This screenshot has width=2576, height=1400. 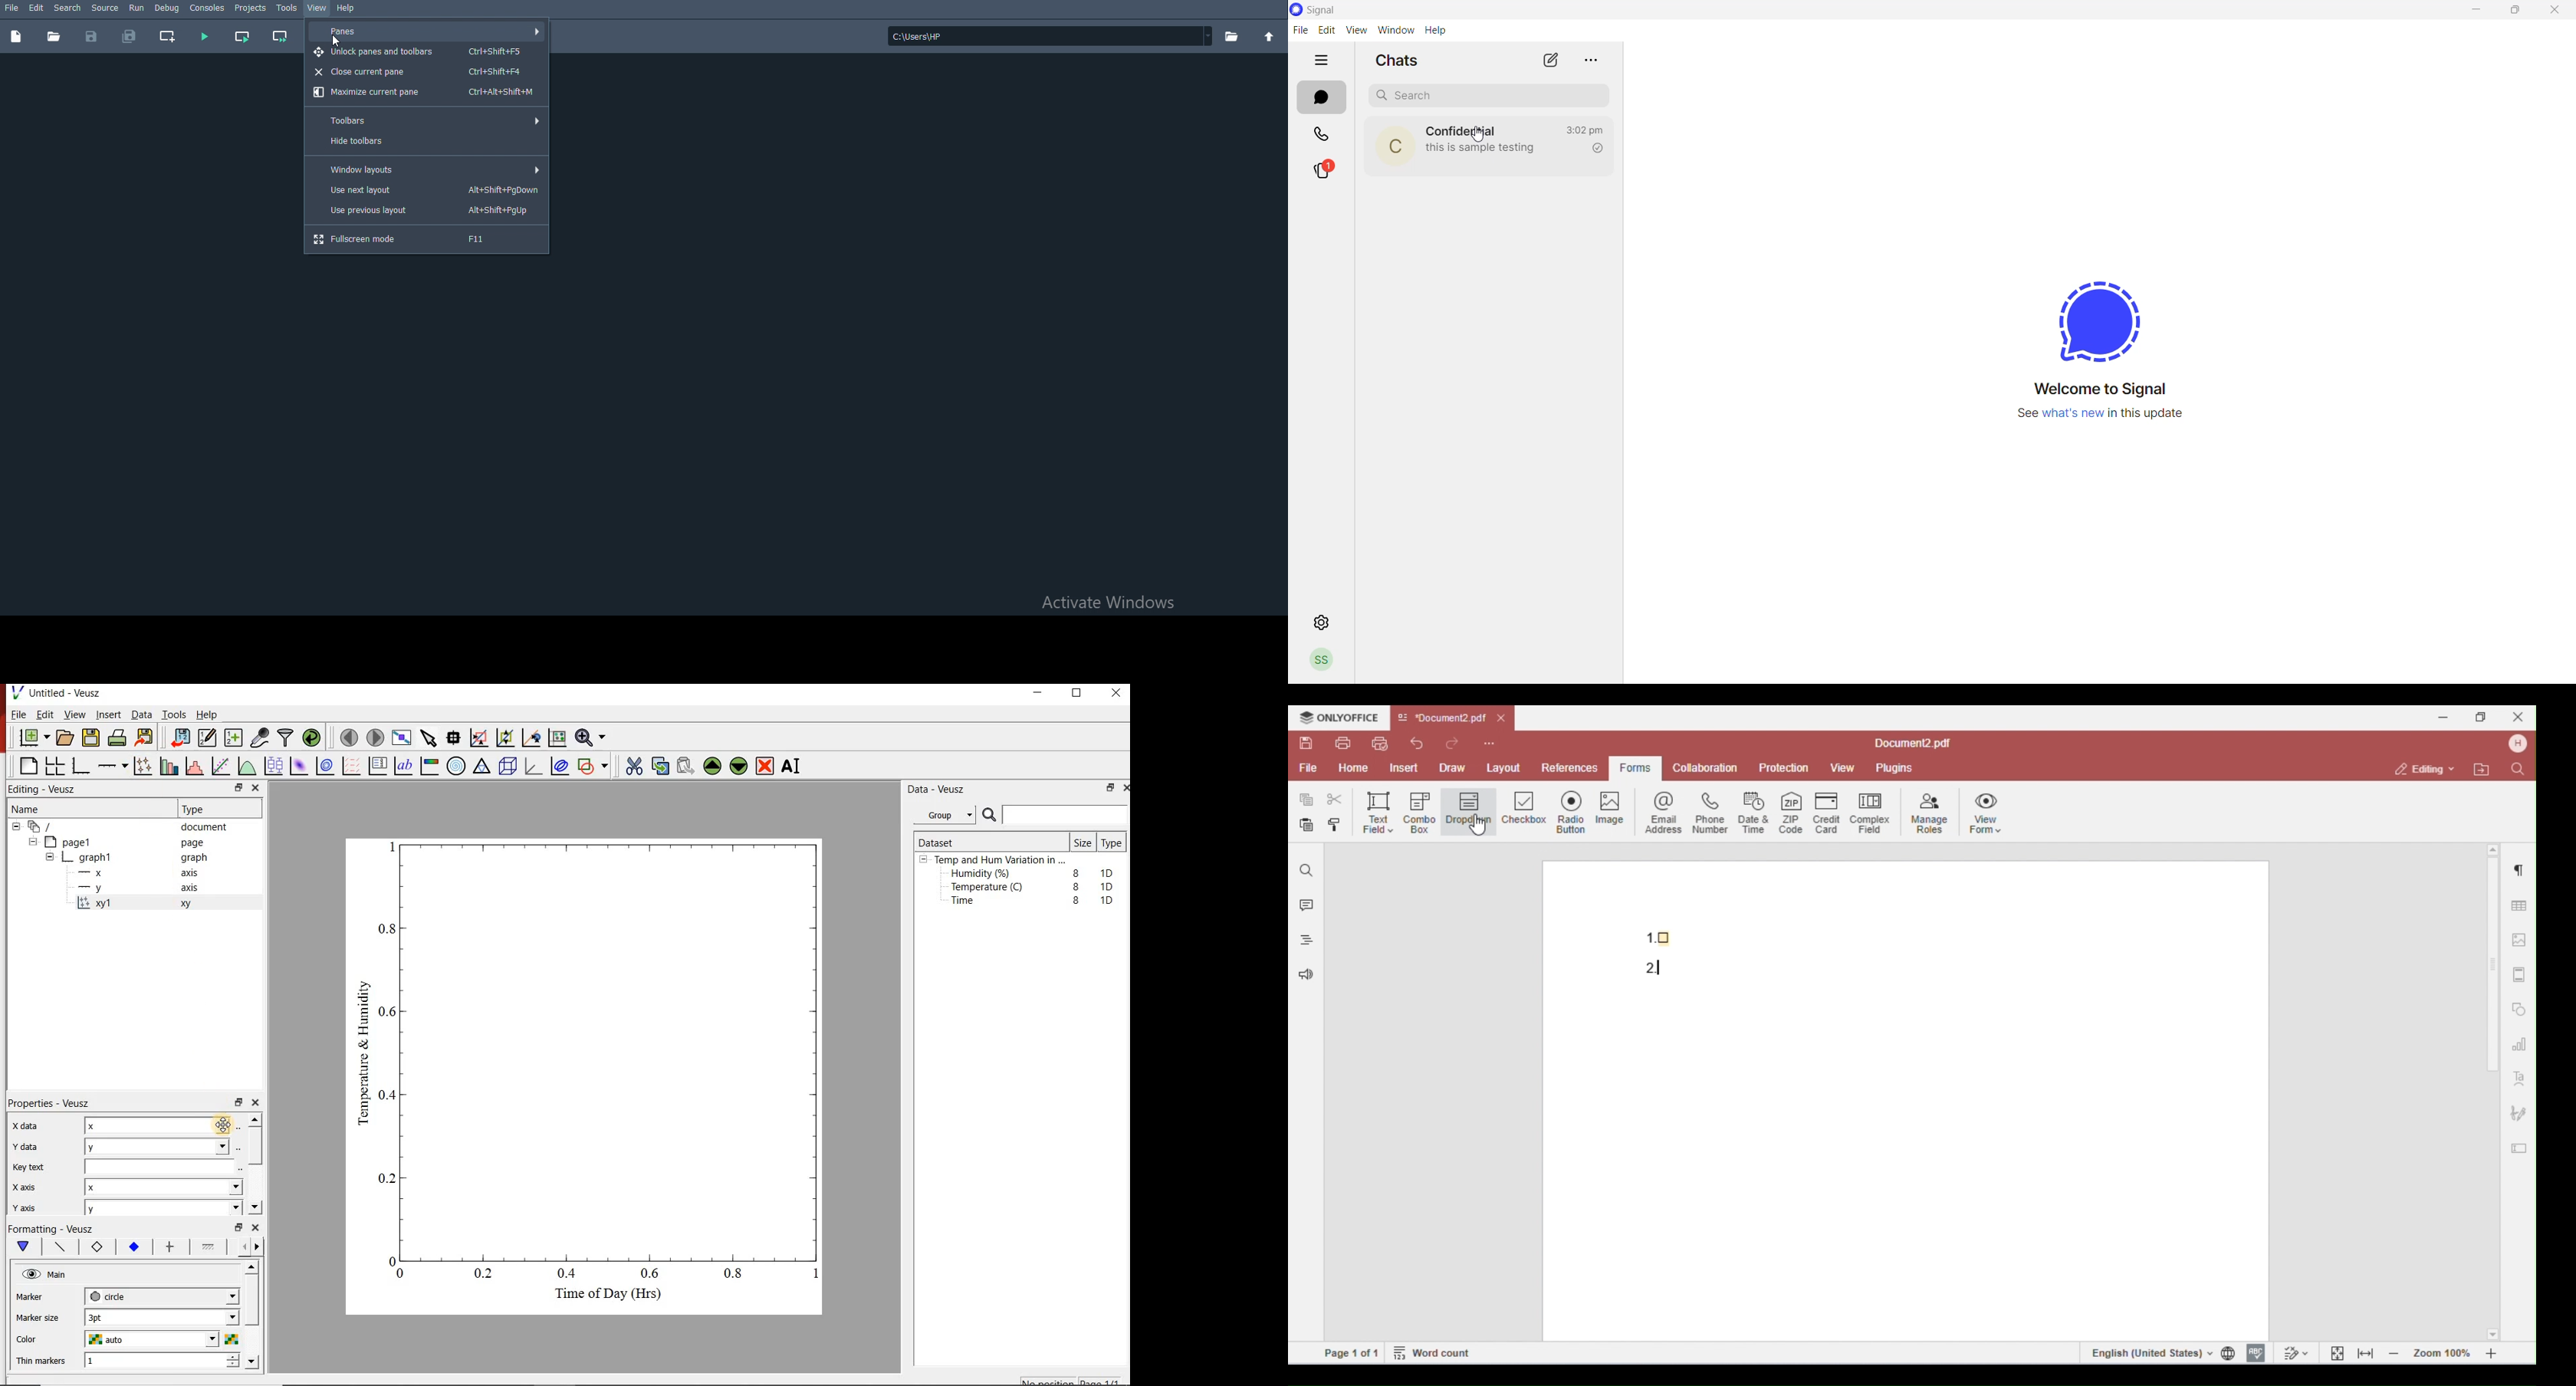 I want to click on open a document, so click(x=66, y=738).